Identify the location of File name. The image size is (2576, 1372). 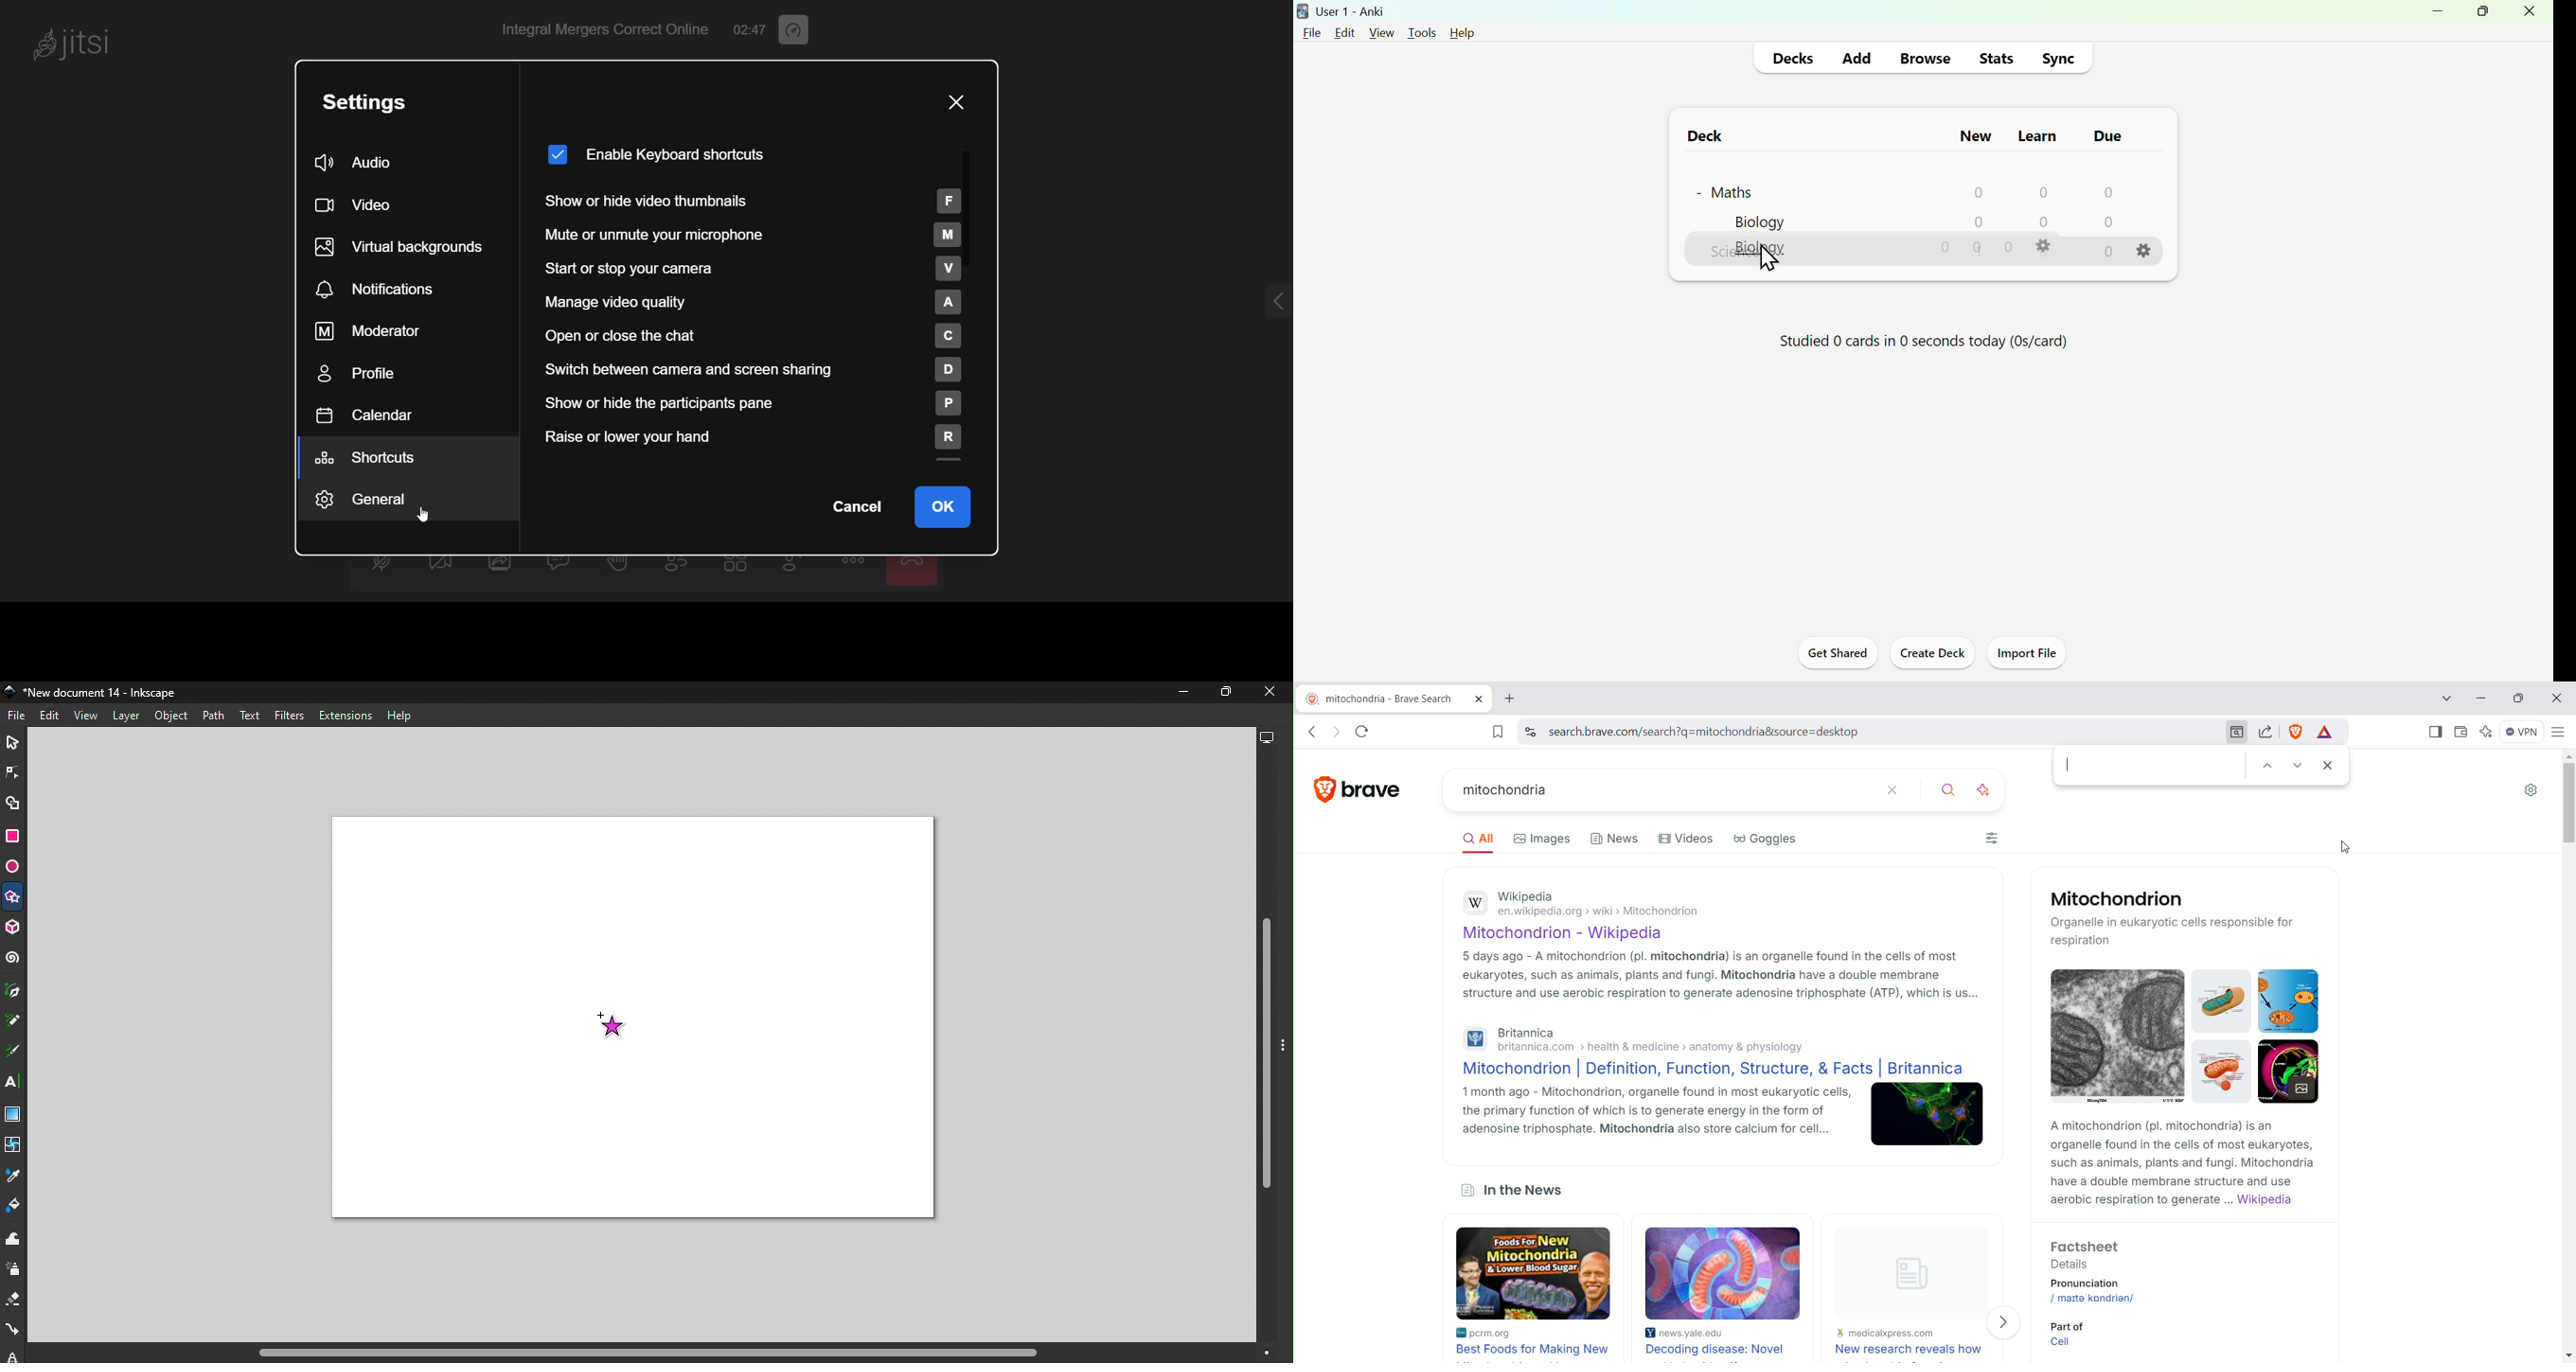
(97, 694).